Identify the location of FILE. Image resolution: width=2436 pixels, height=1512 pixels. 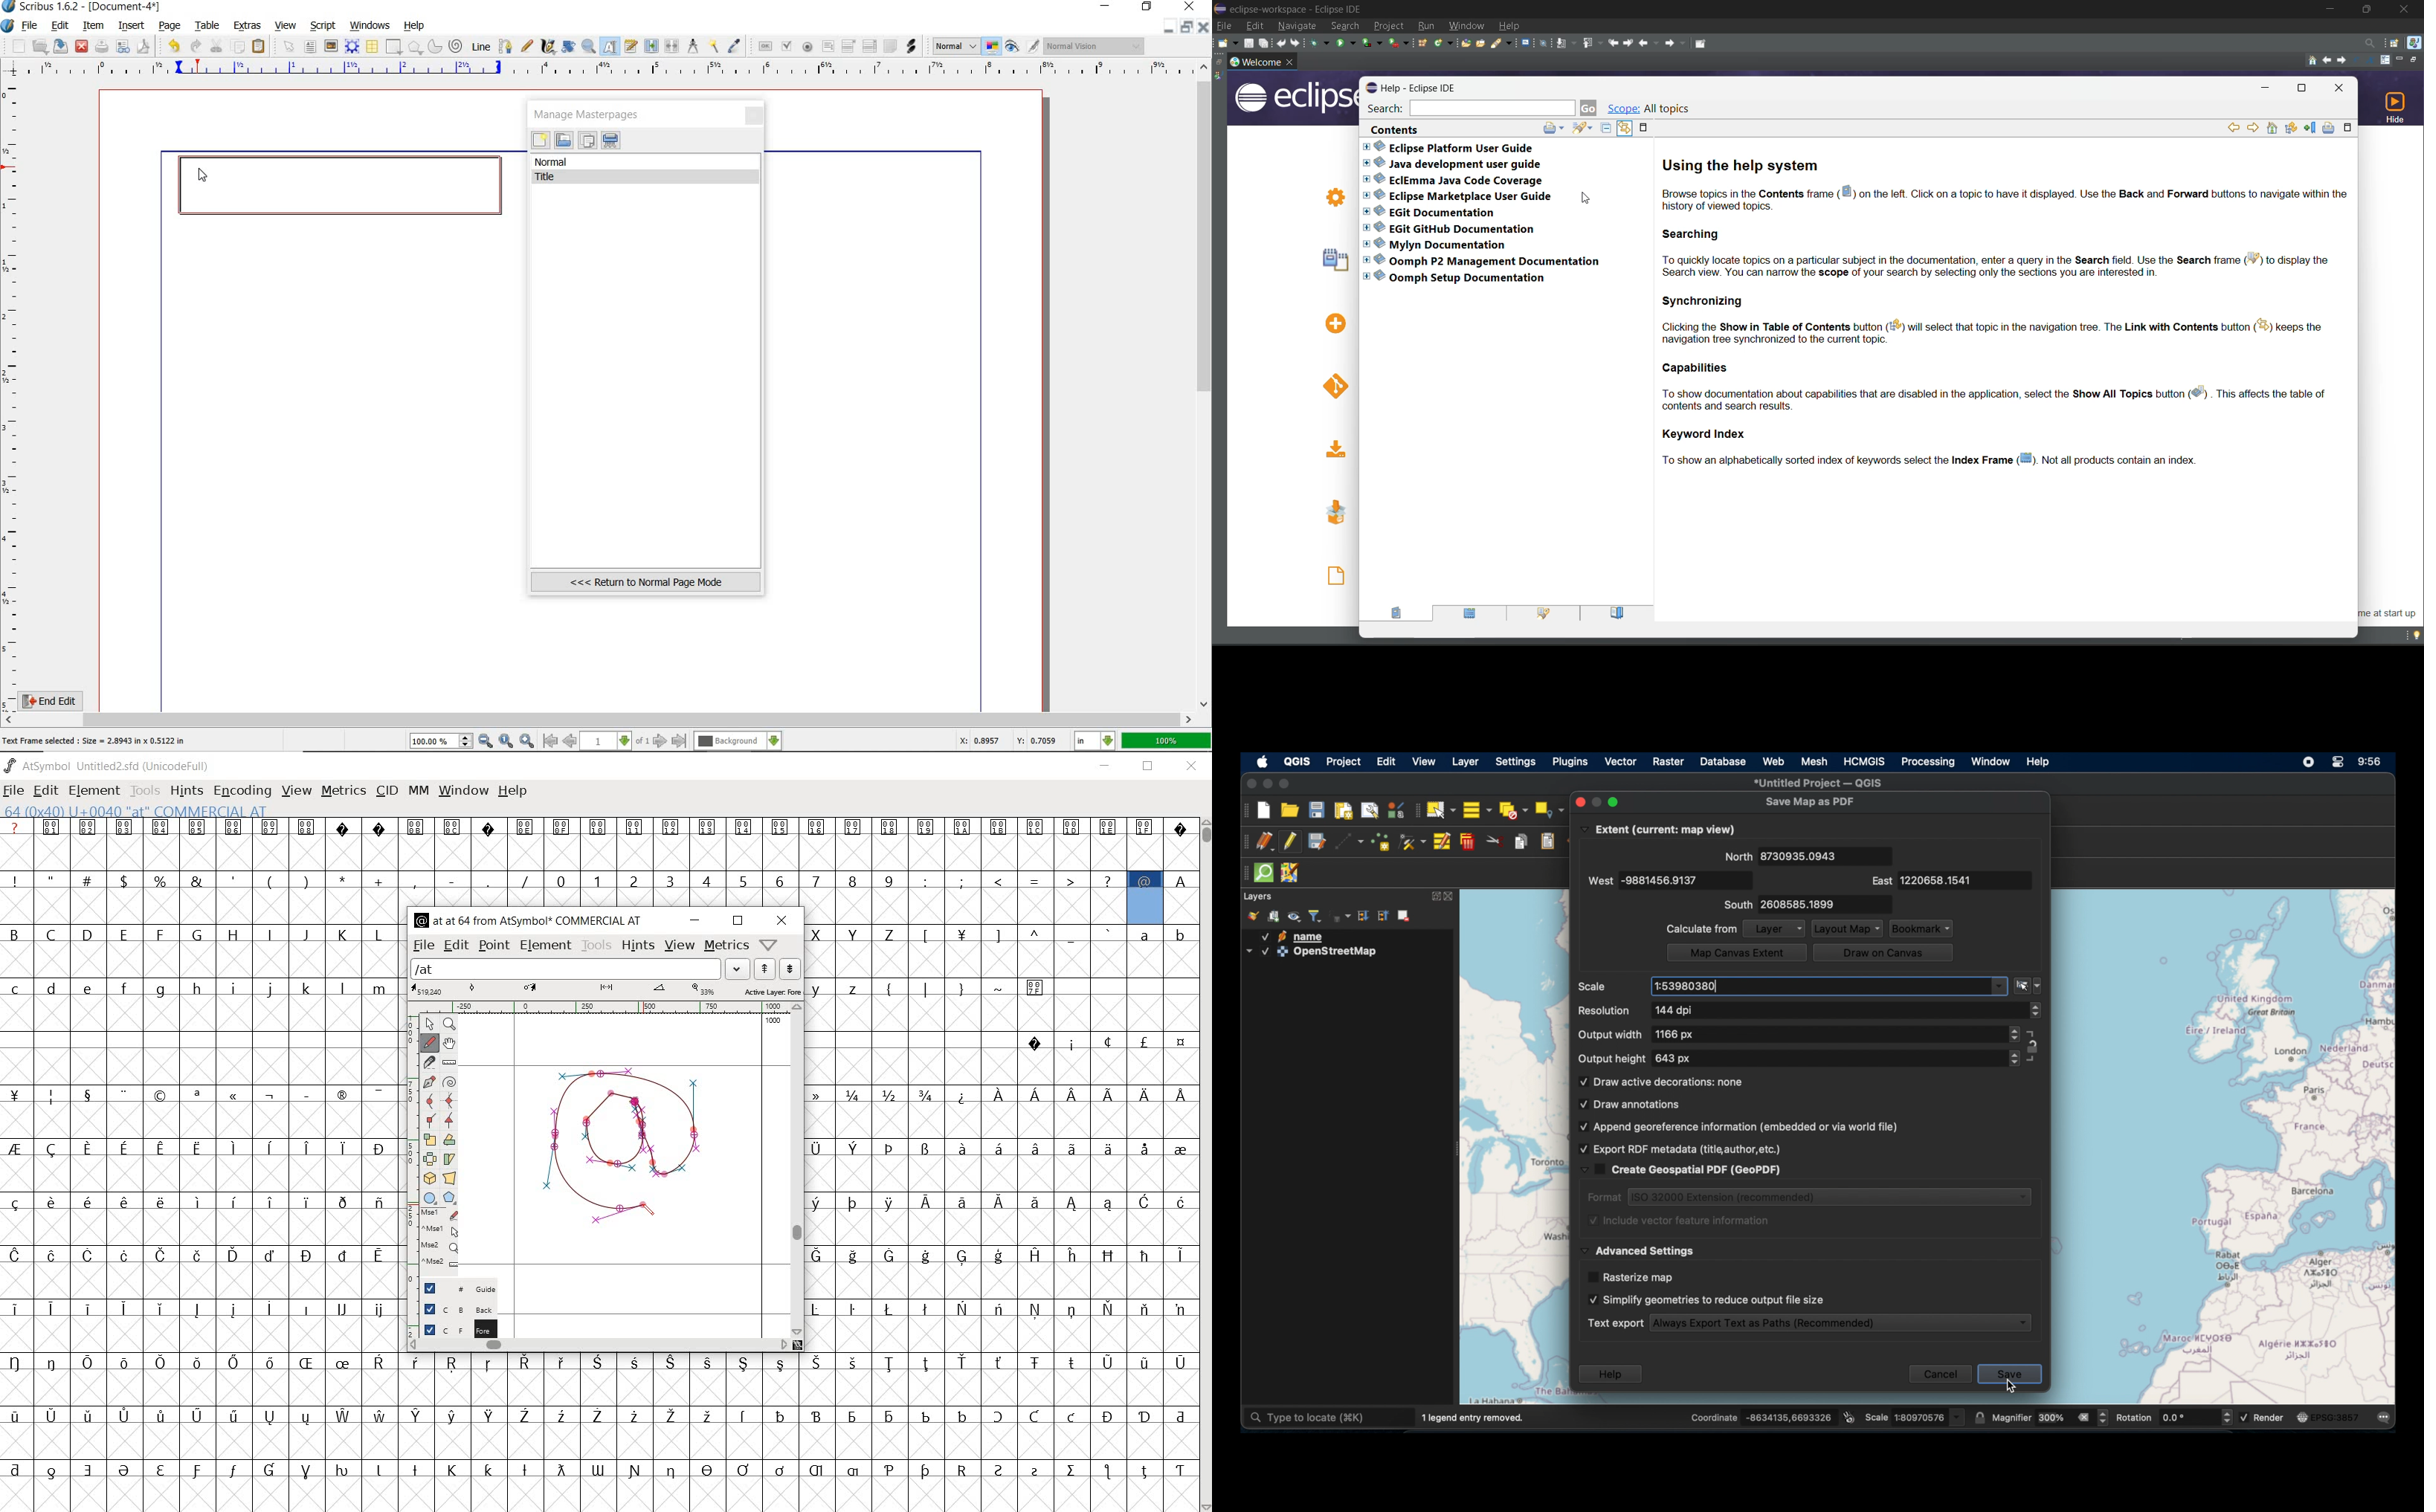
(13, 792).